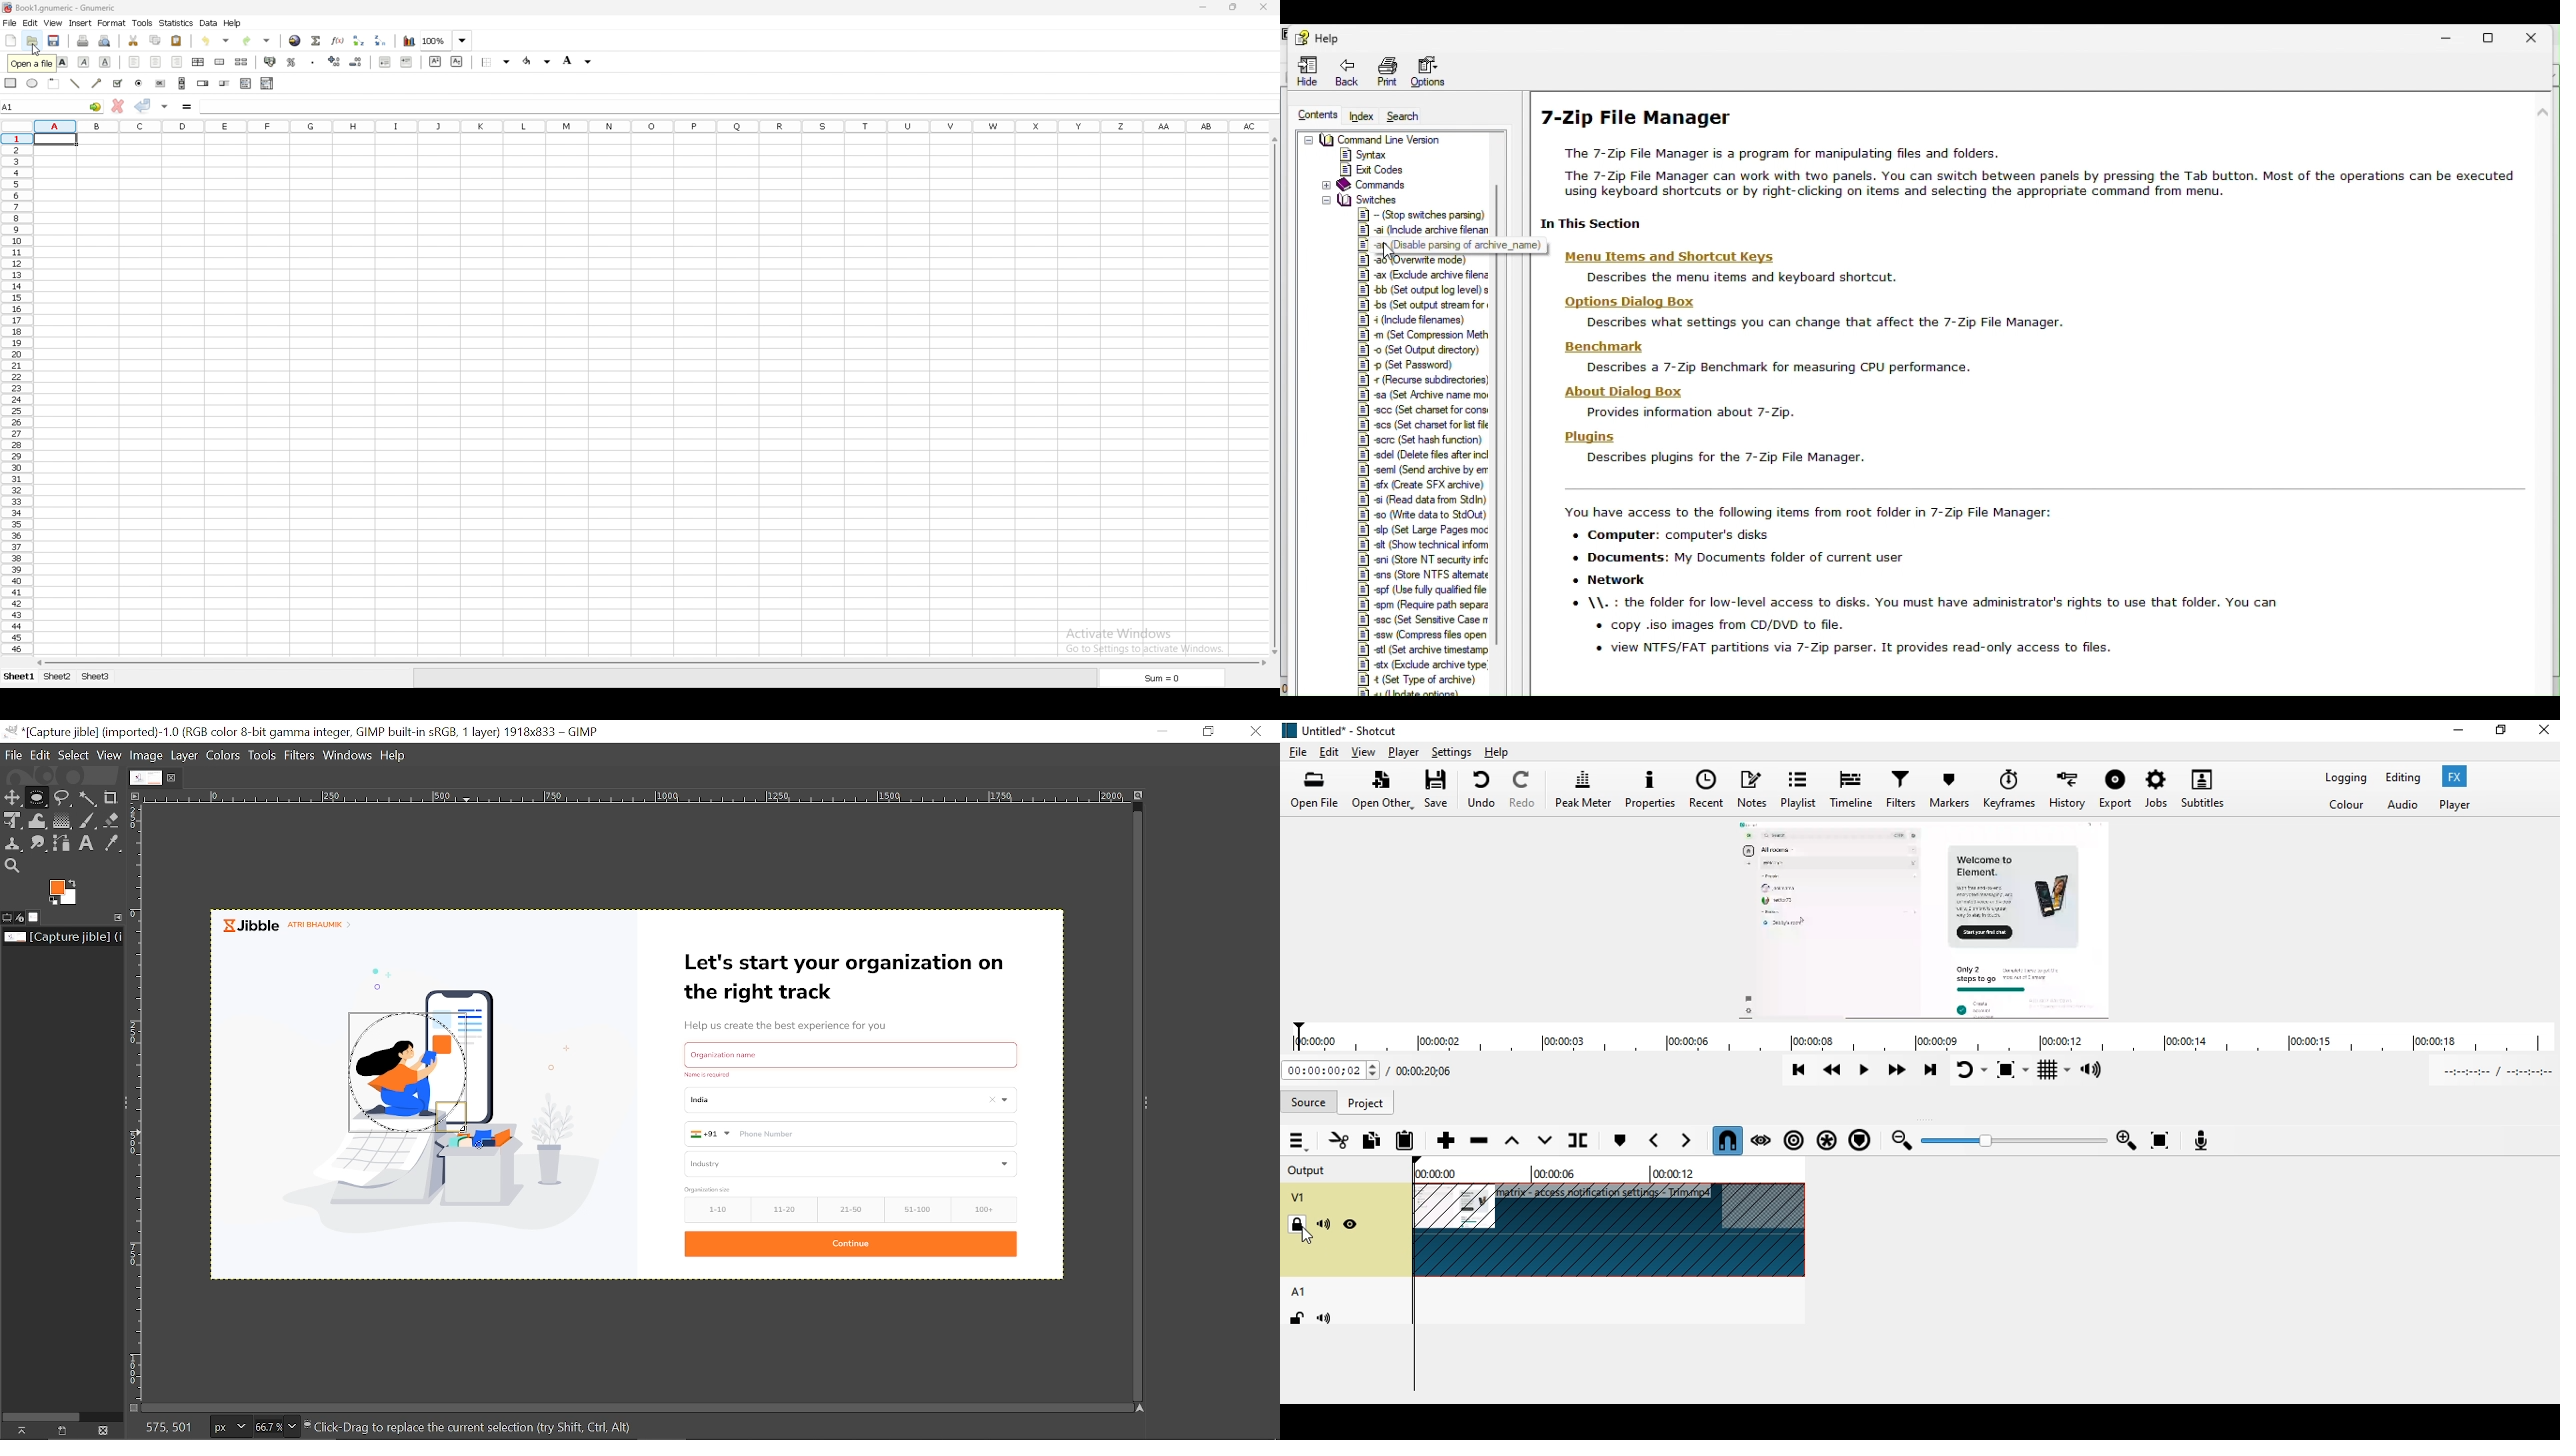 The height and width of the screenshot is (1456, 2576). I want to click on Current Image, so click(144, 777).